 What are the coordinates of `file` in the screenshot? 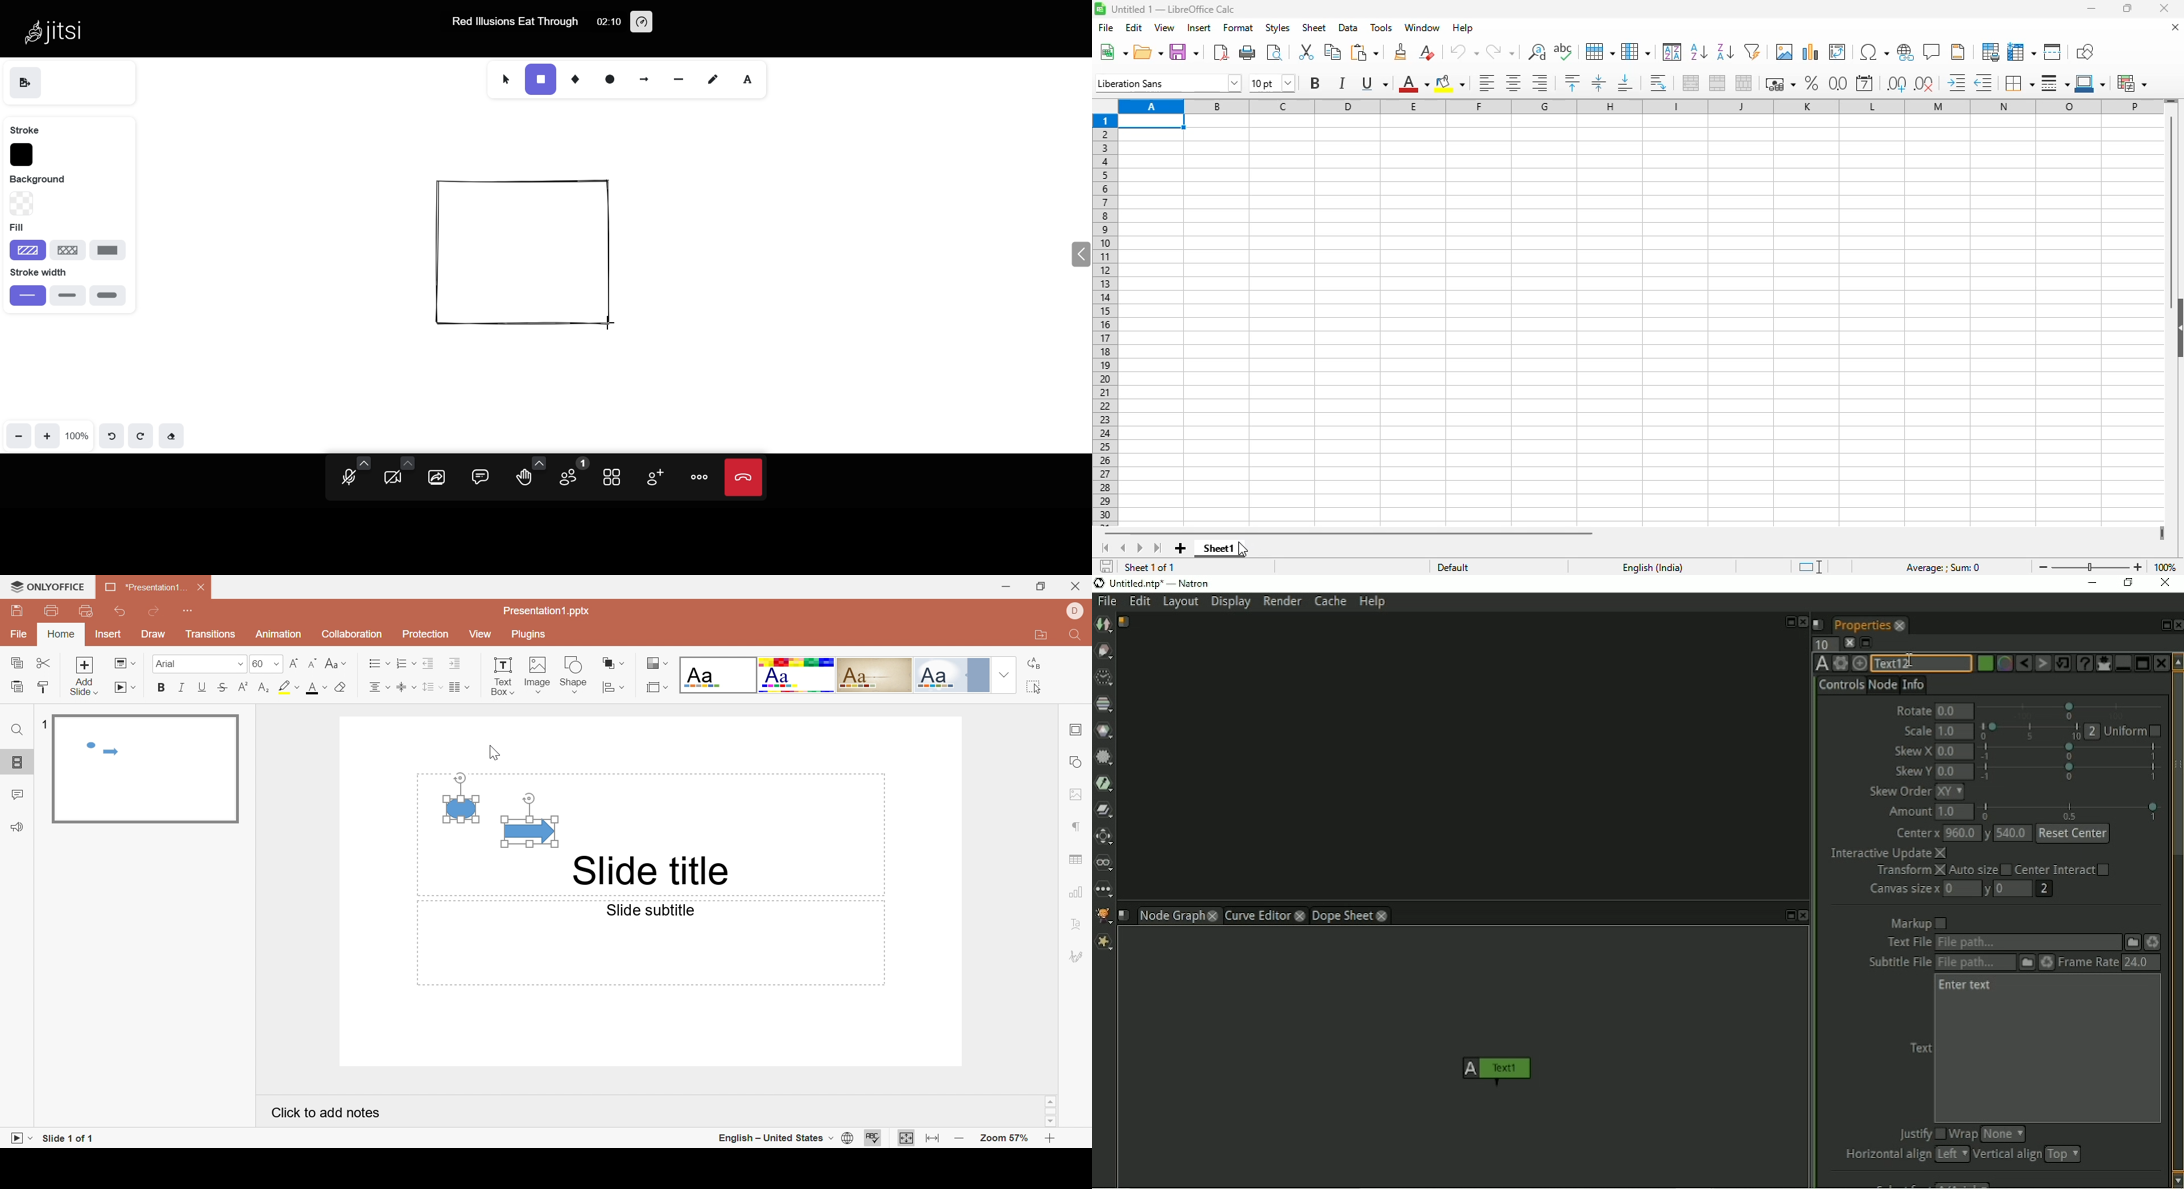 It's located at (1106, 28).